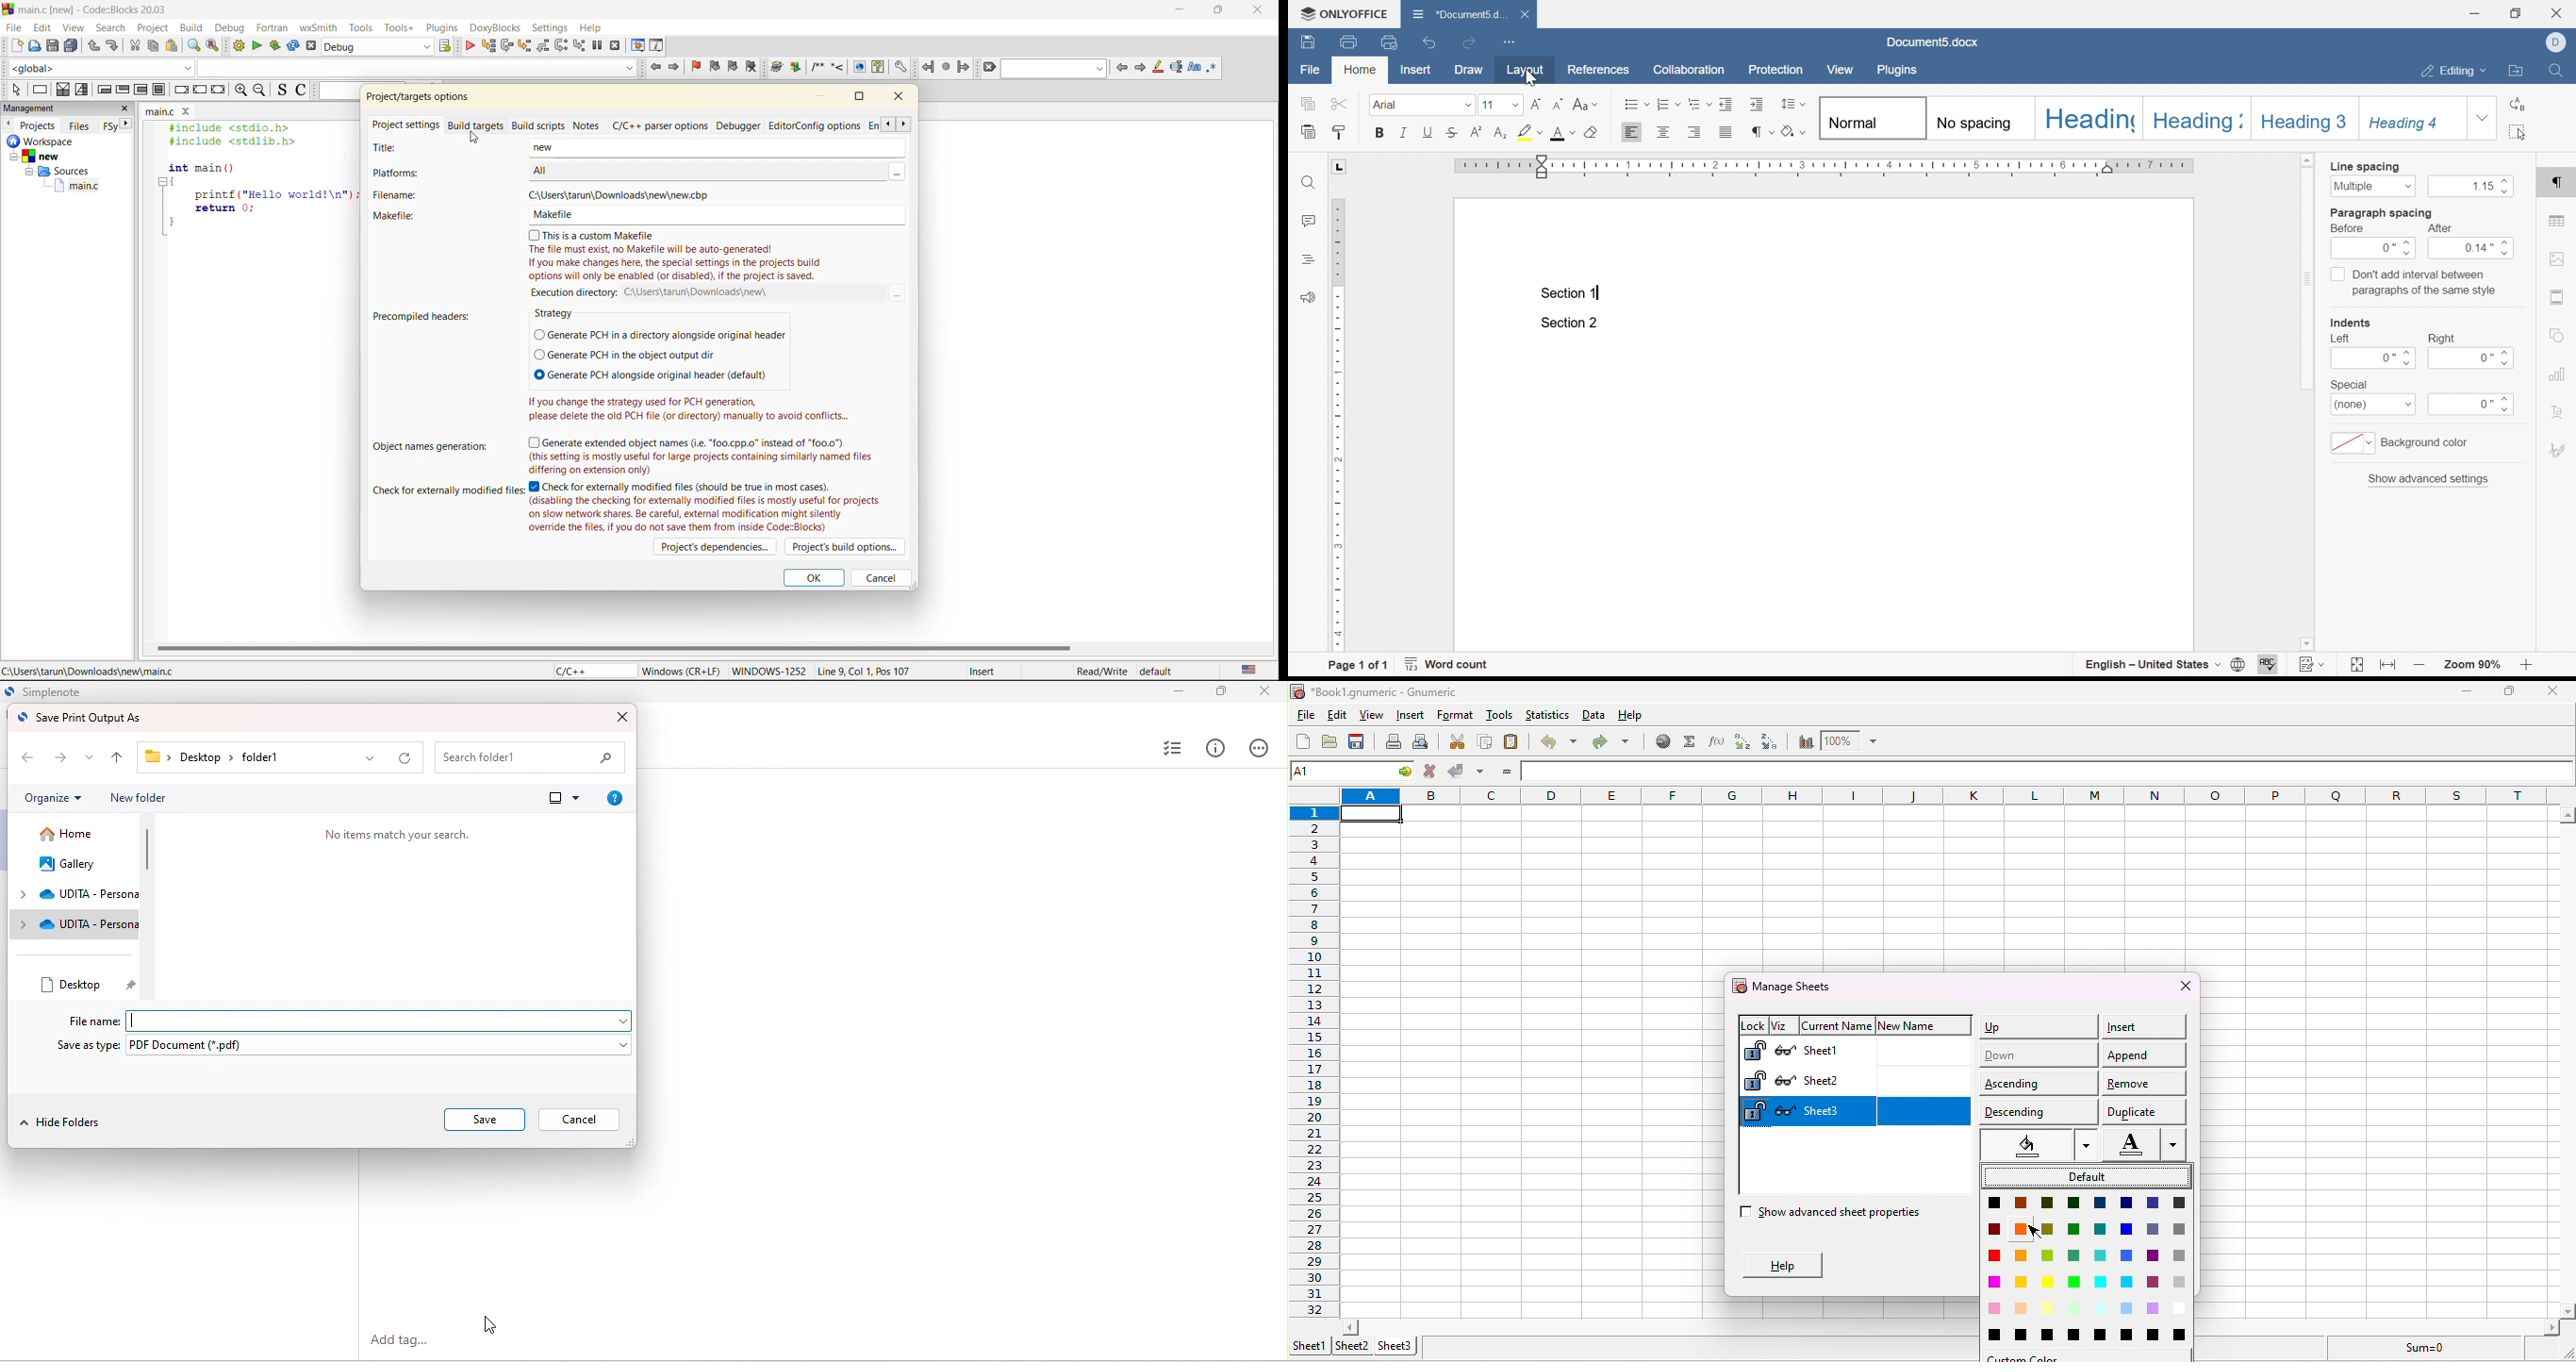 The width and height of the screenshot is (2576, 1372). I want to click on new folder, so click(138, 798).